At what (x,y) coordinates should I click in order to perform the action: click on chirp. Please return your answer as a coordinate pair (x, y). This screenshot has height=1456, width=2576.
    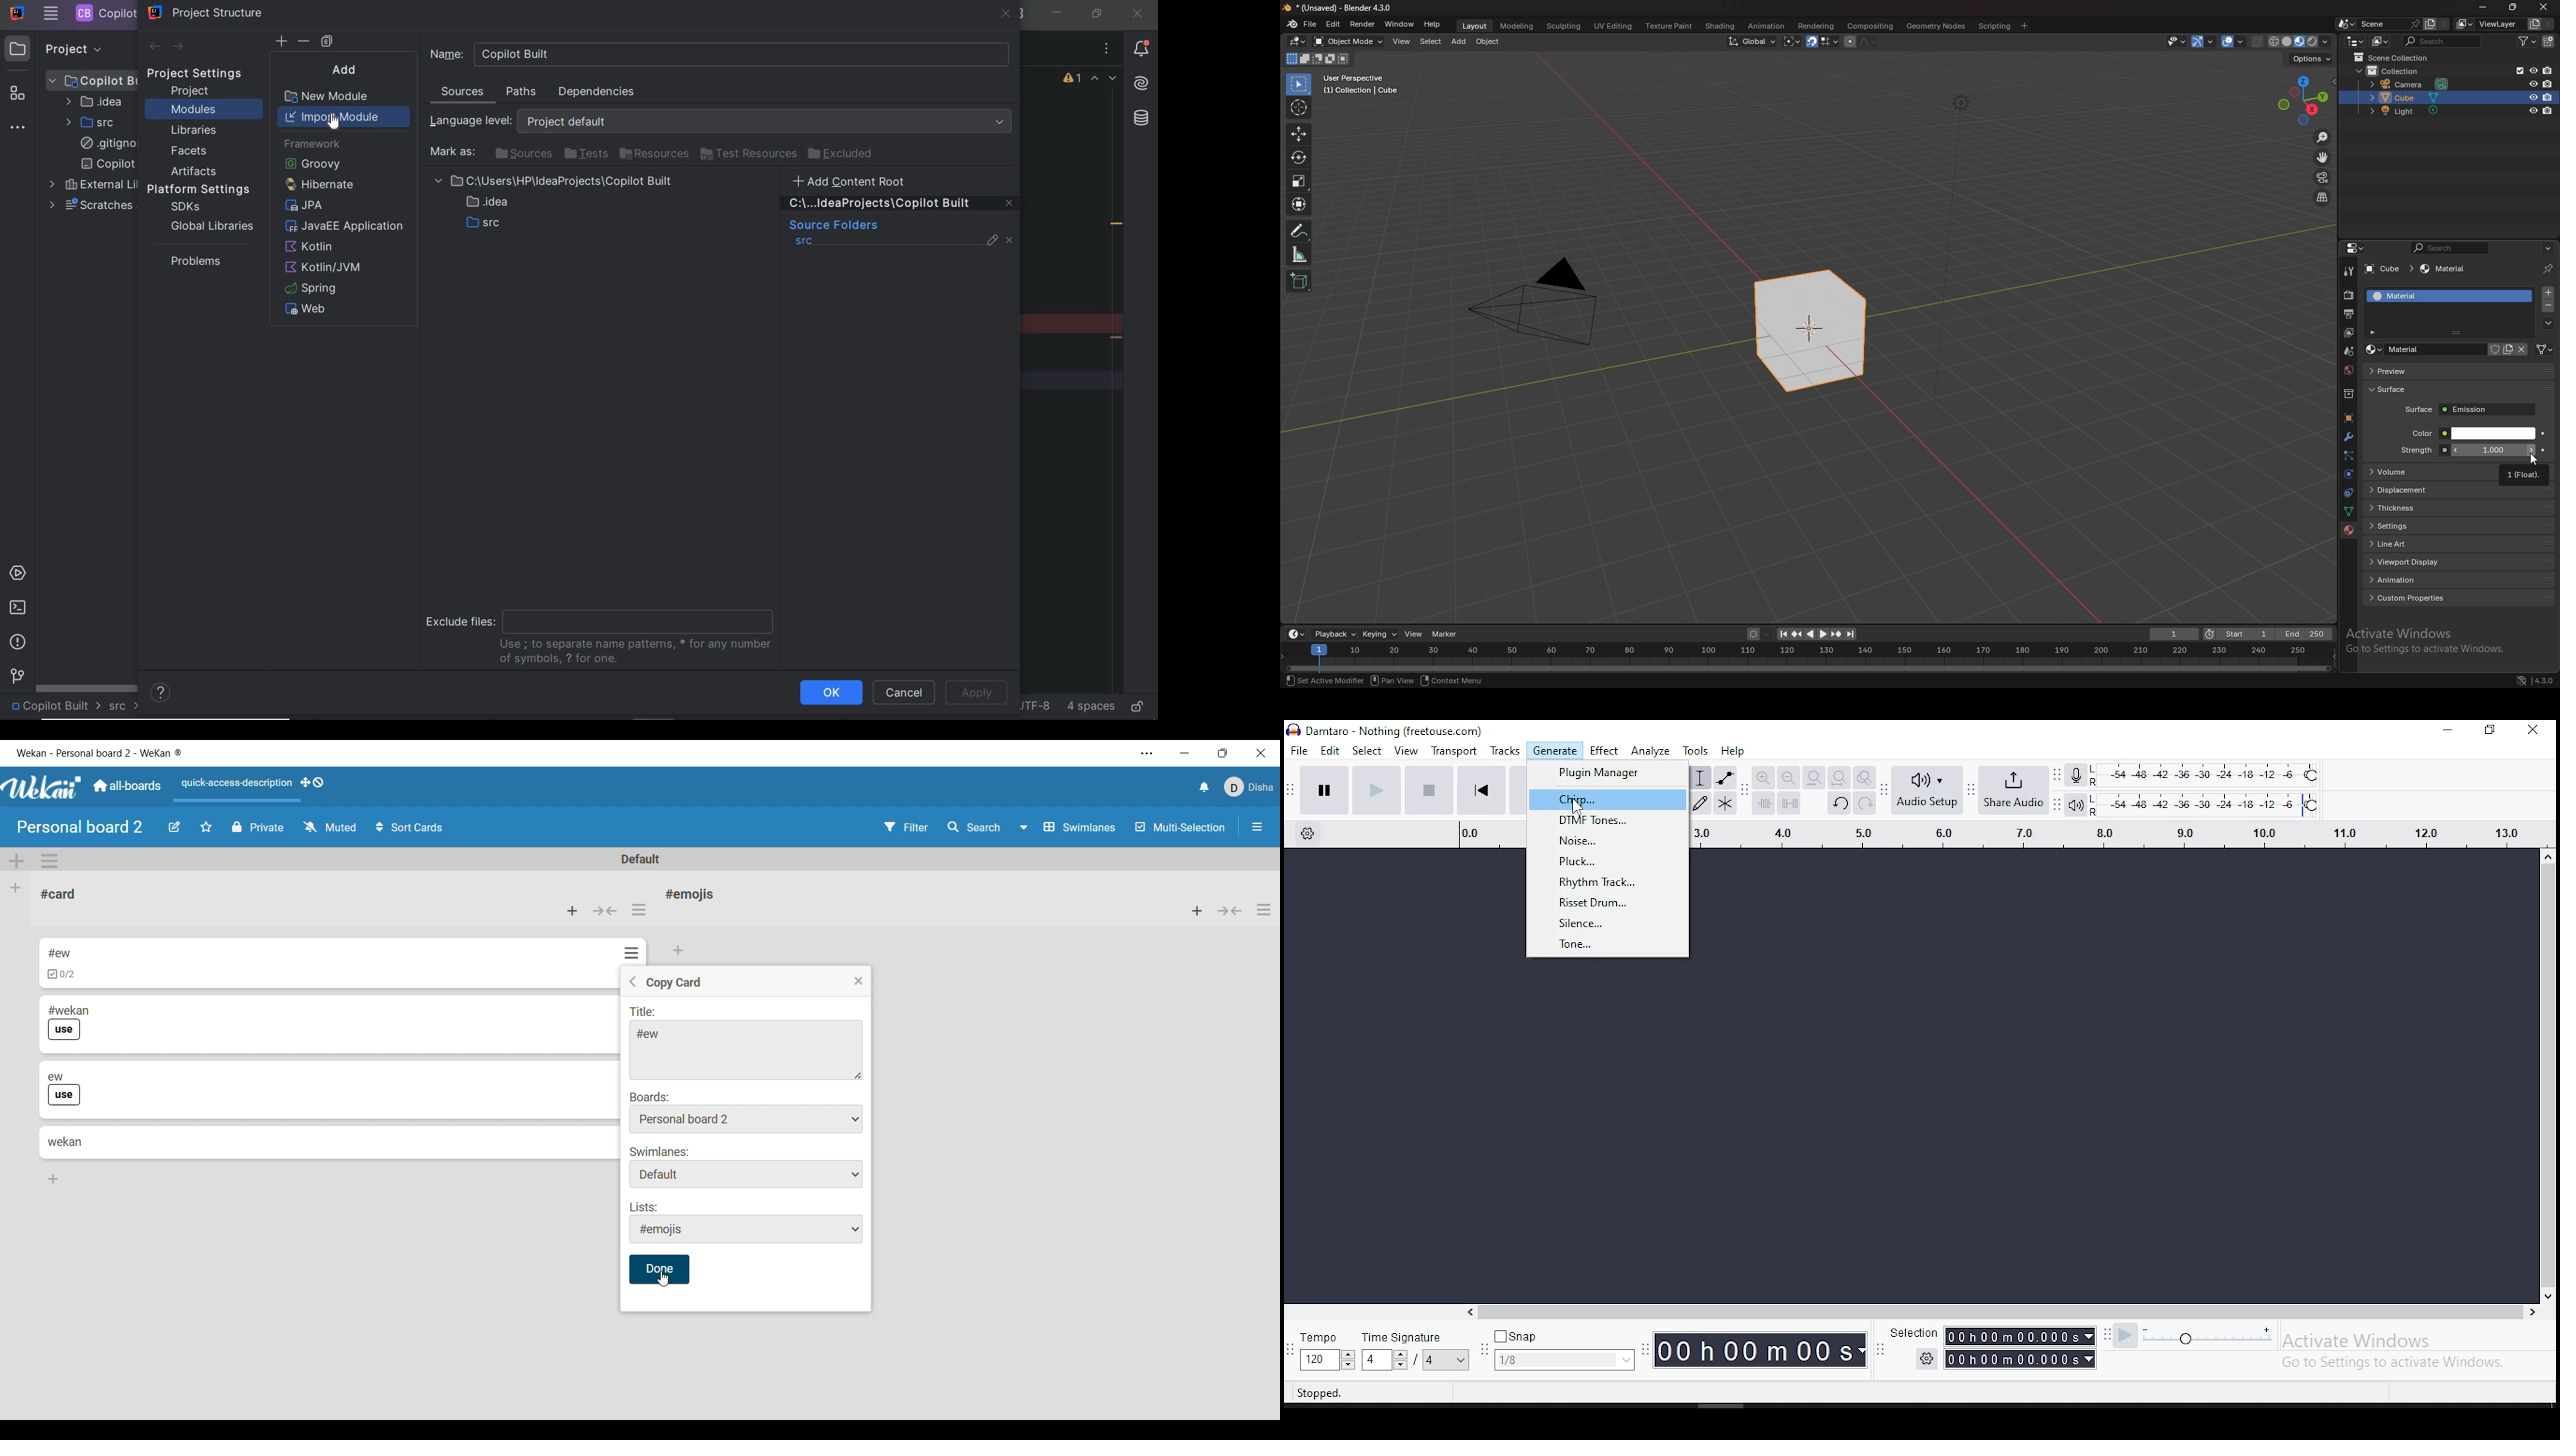
    Looking at the image, I should click on (1608, 798).